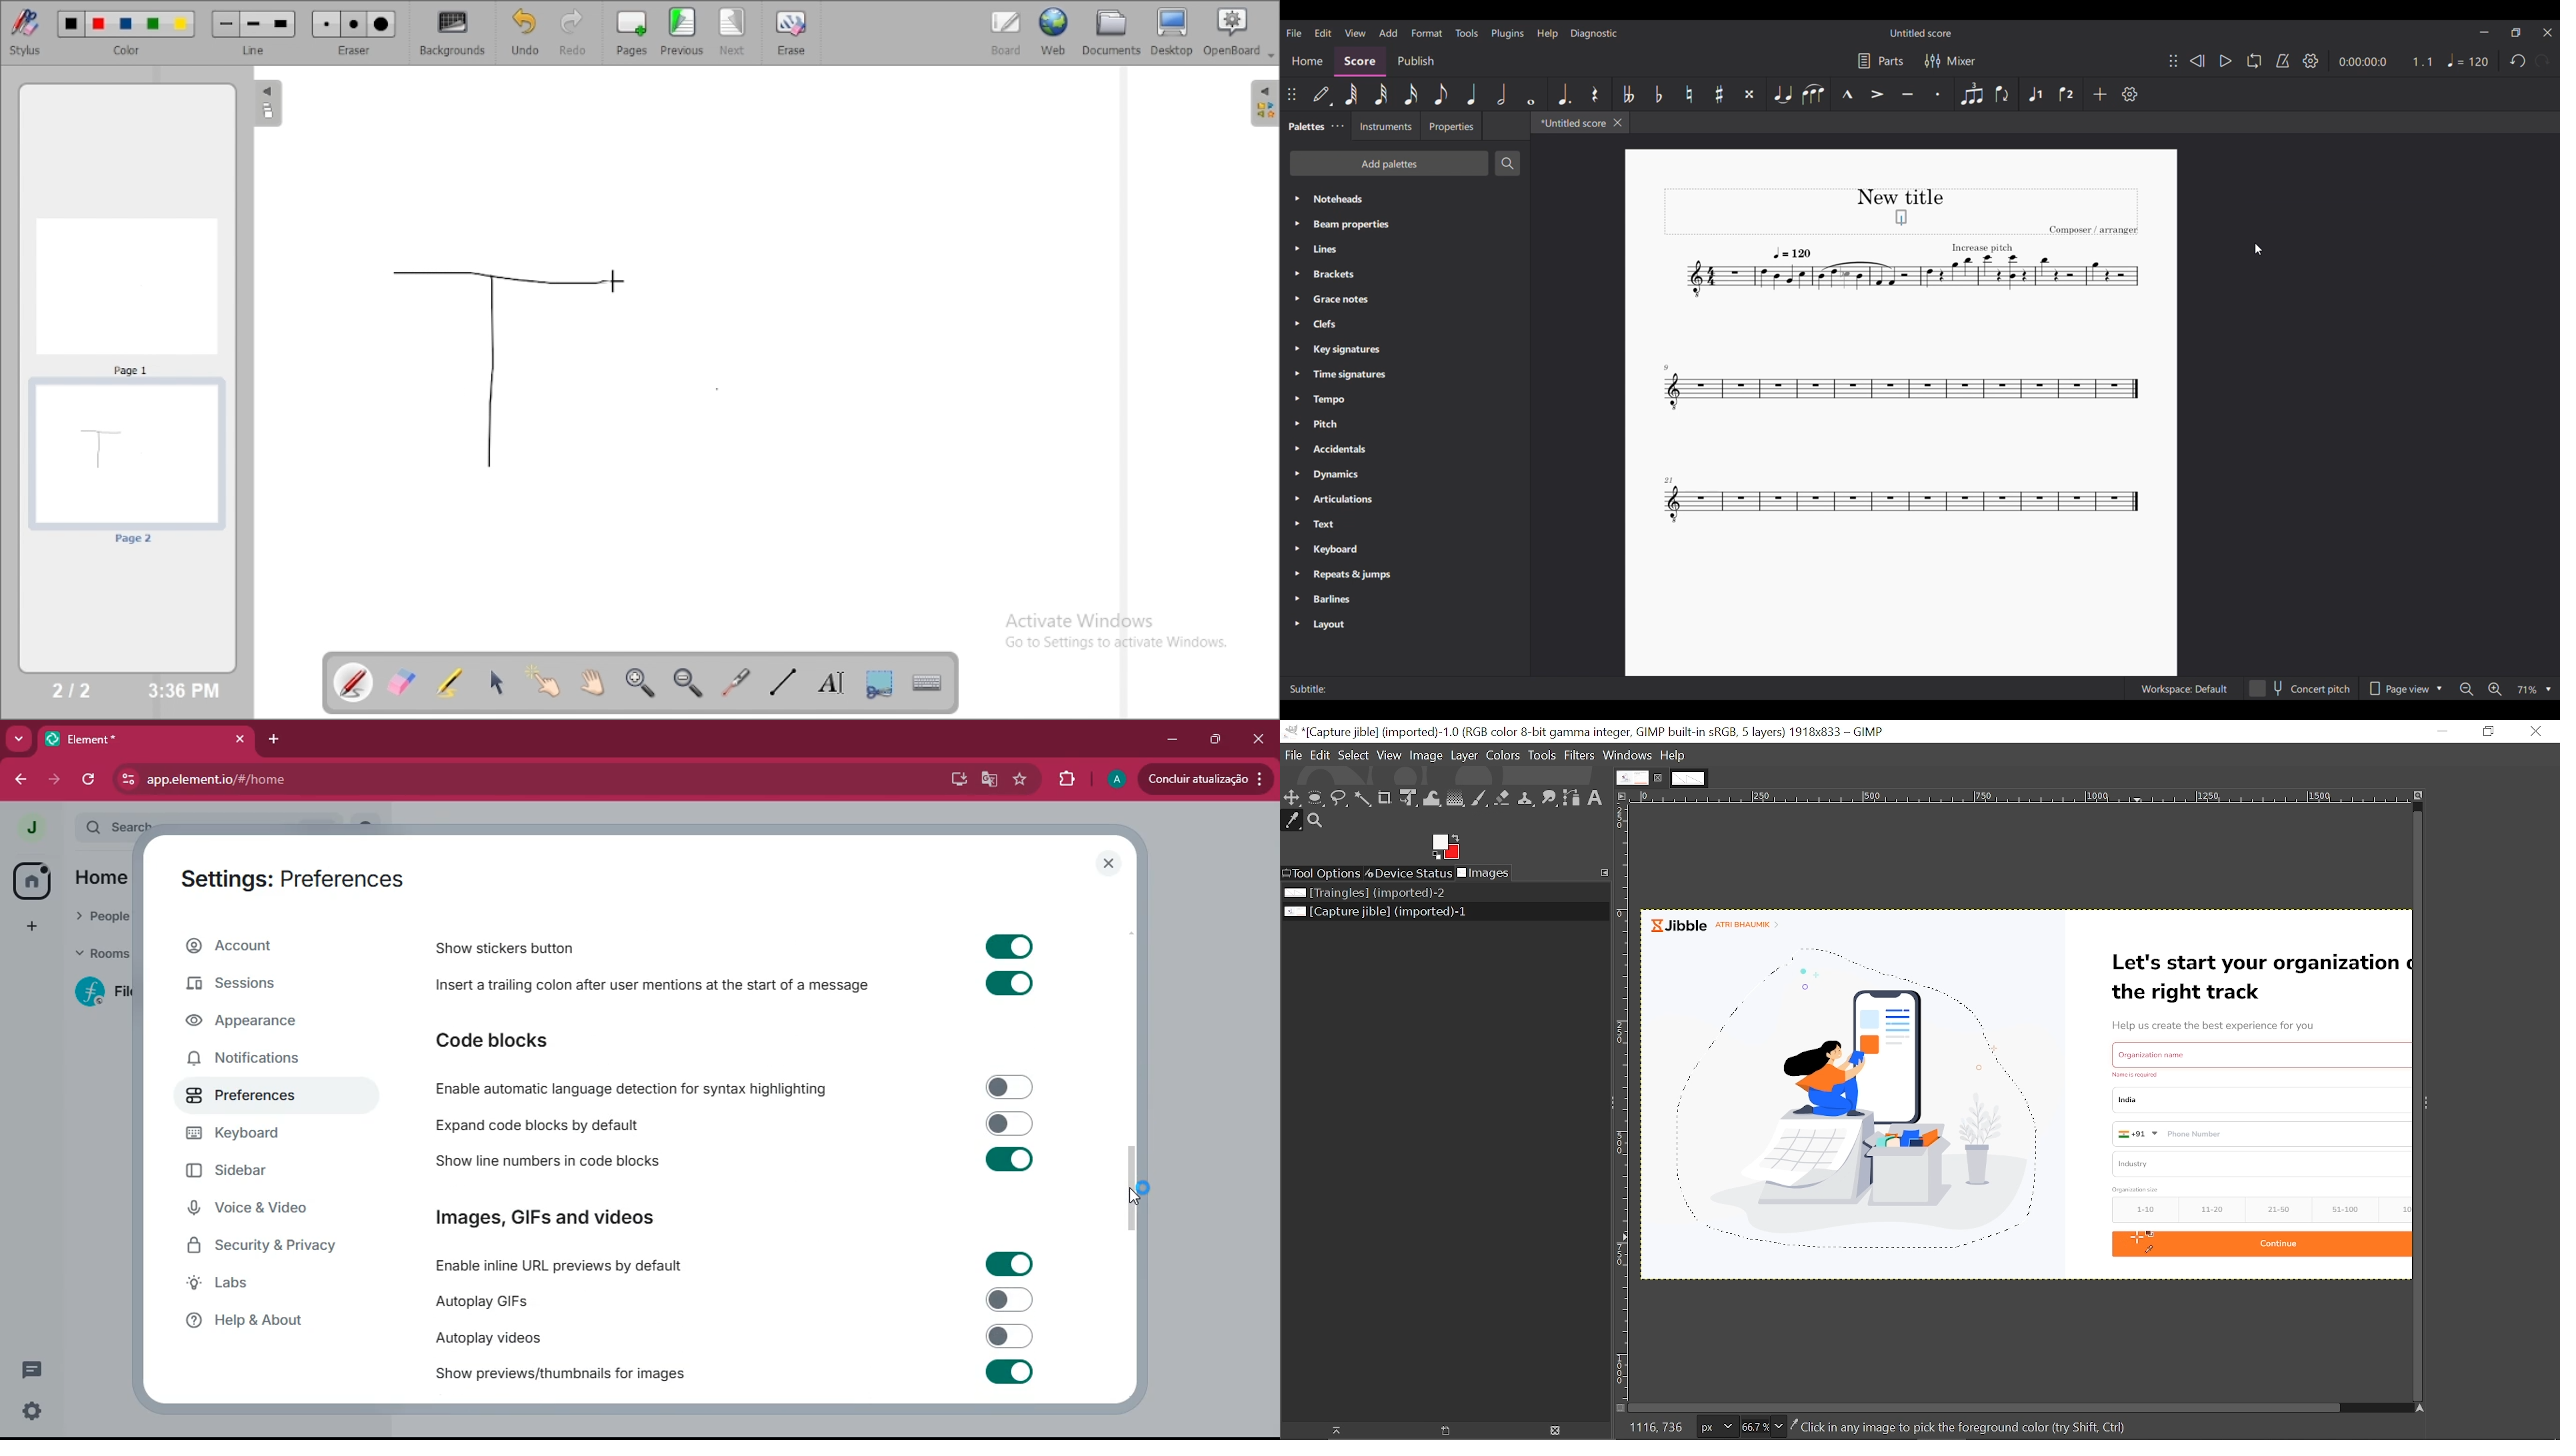 This screenshot has width=2576, height=1456. I want to click on Toggle on, so click(1009, 983).